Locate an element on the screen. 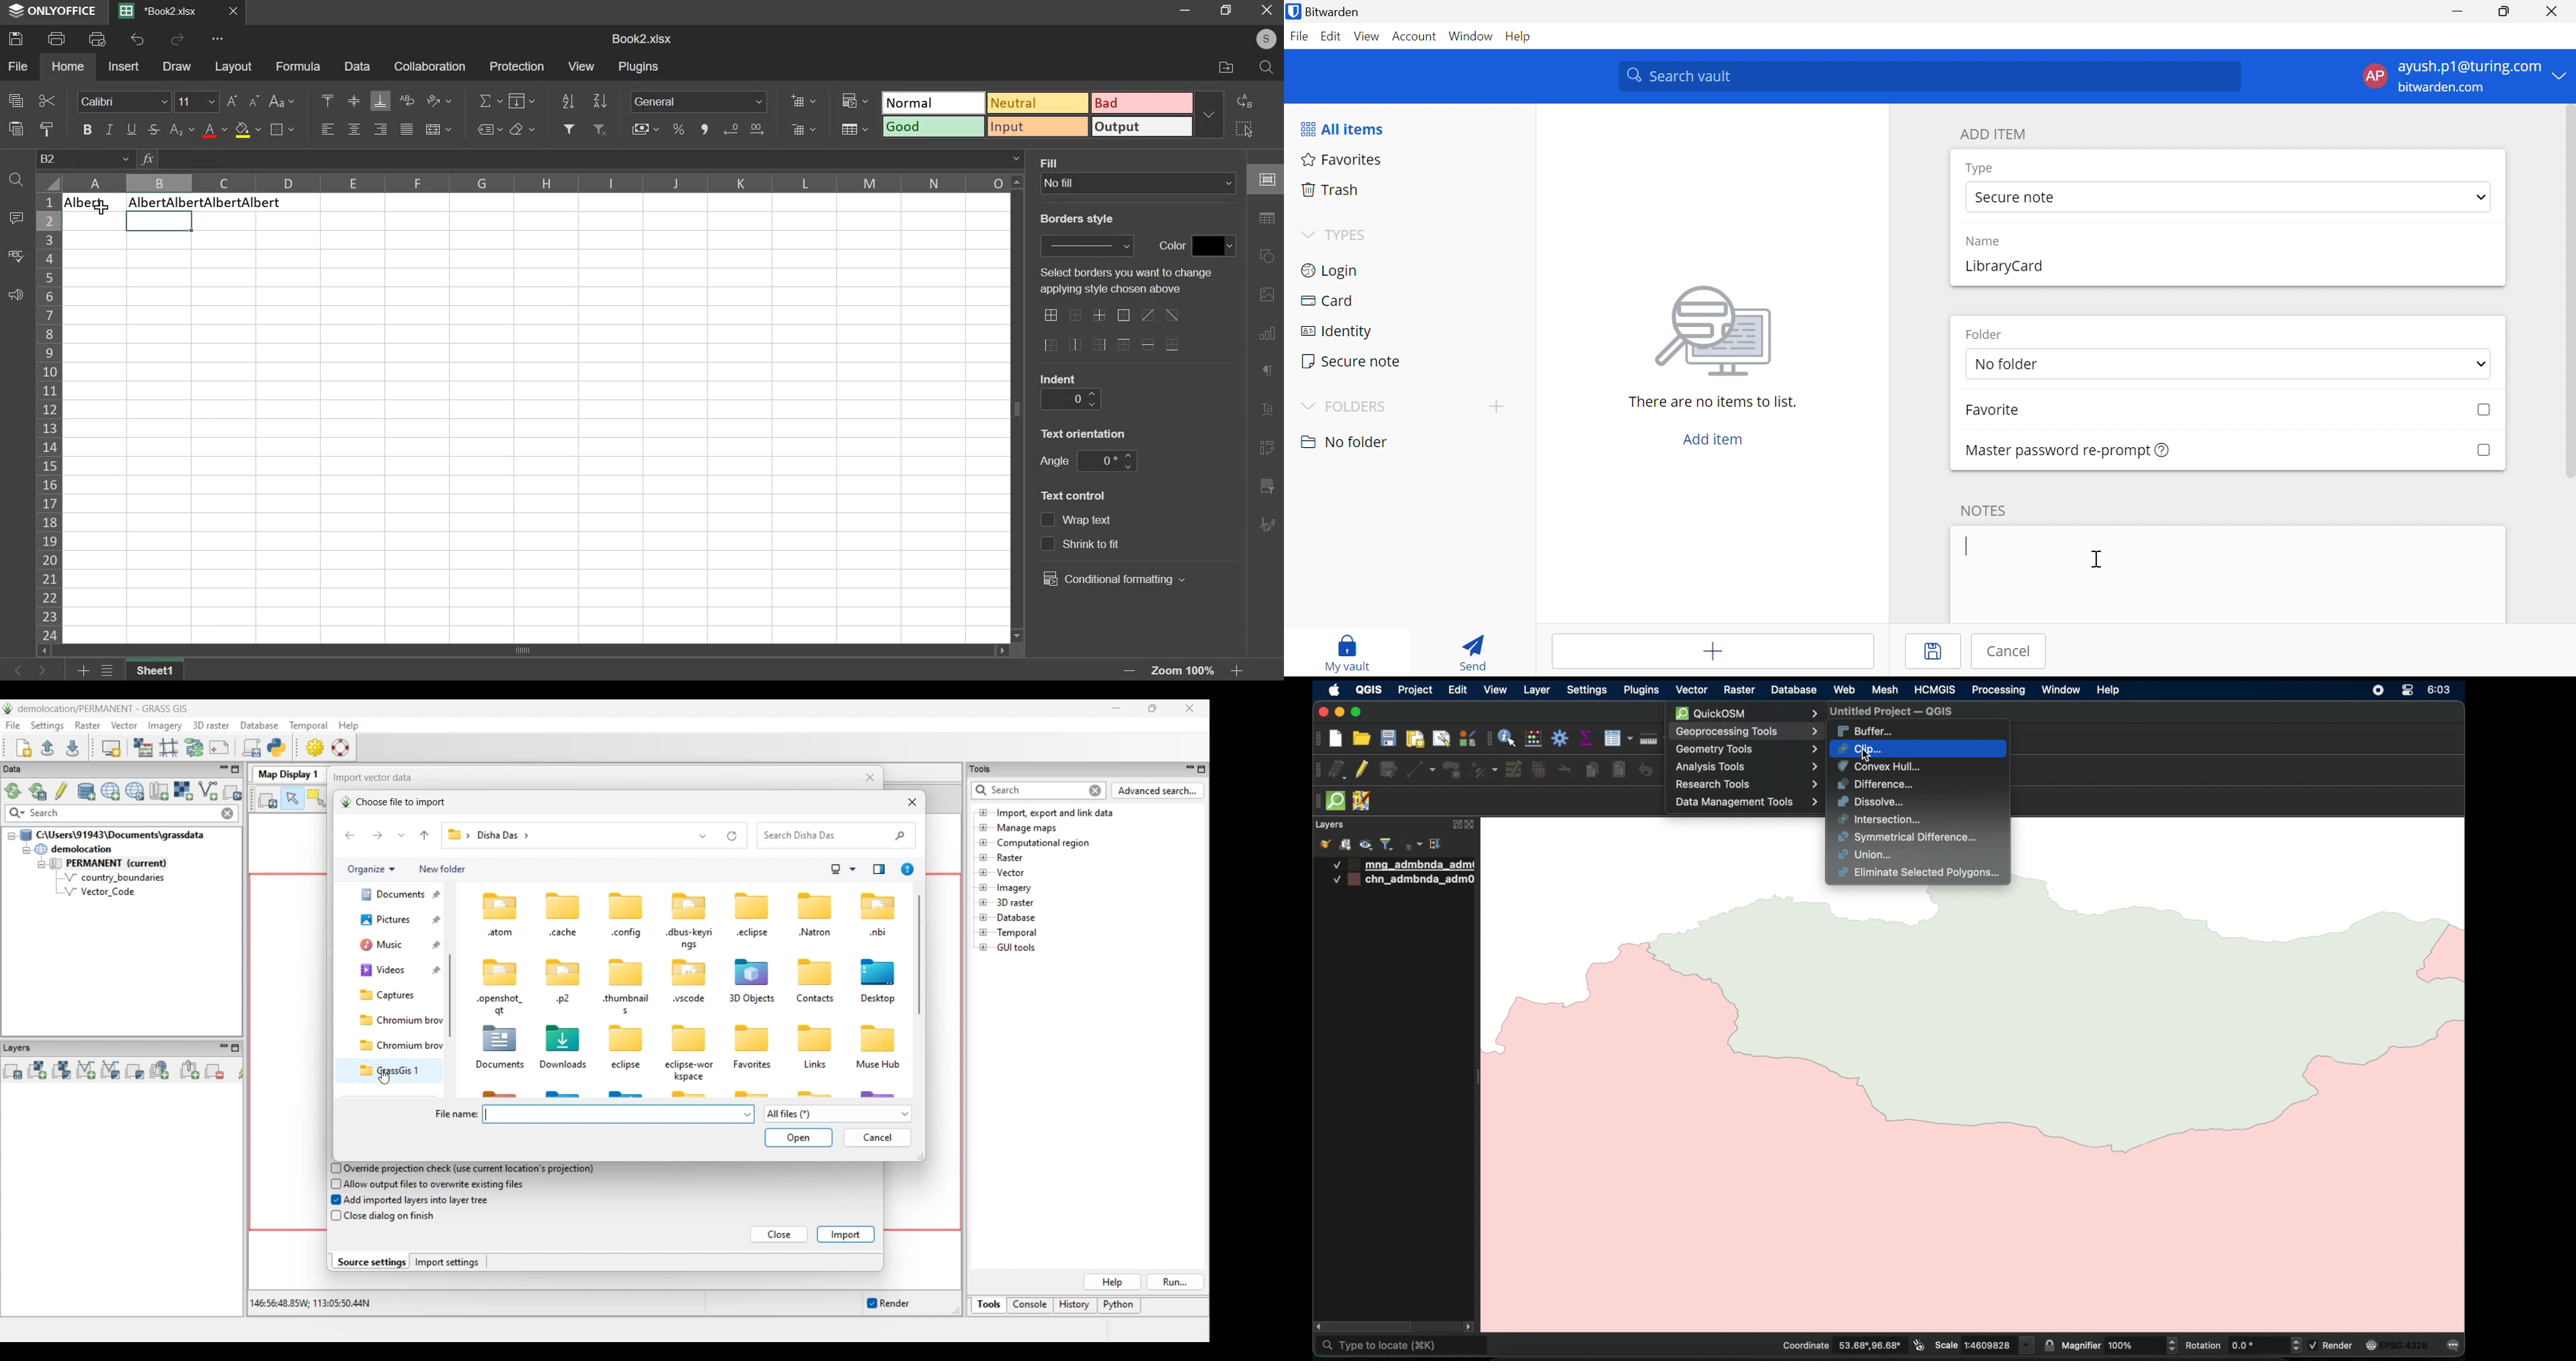 This screenshot has height=1372, width=2576. background fill is located at coordinates (1139, 183).